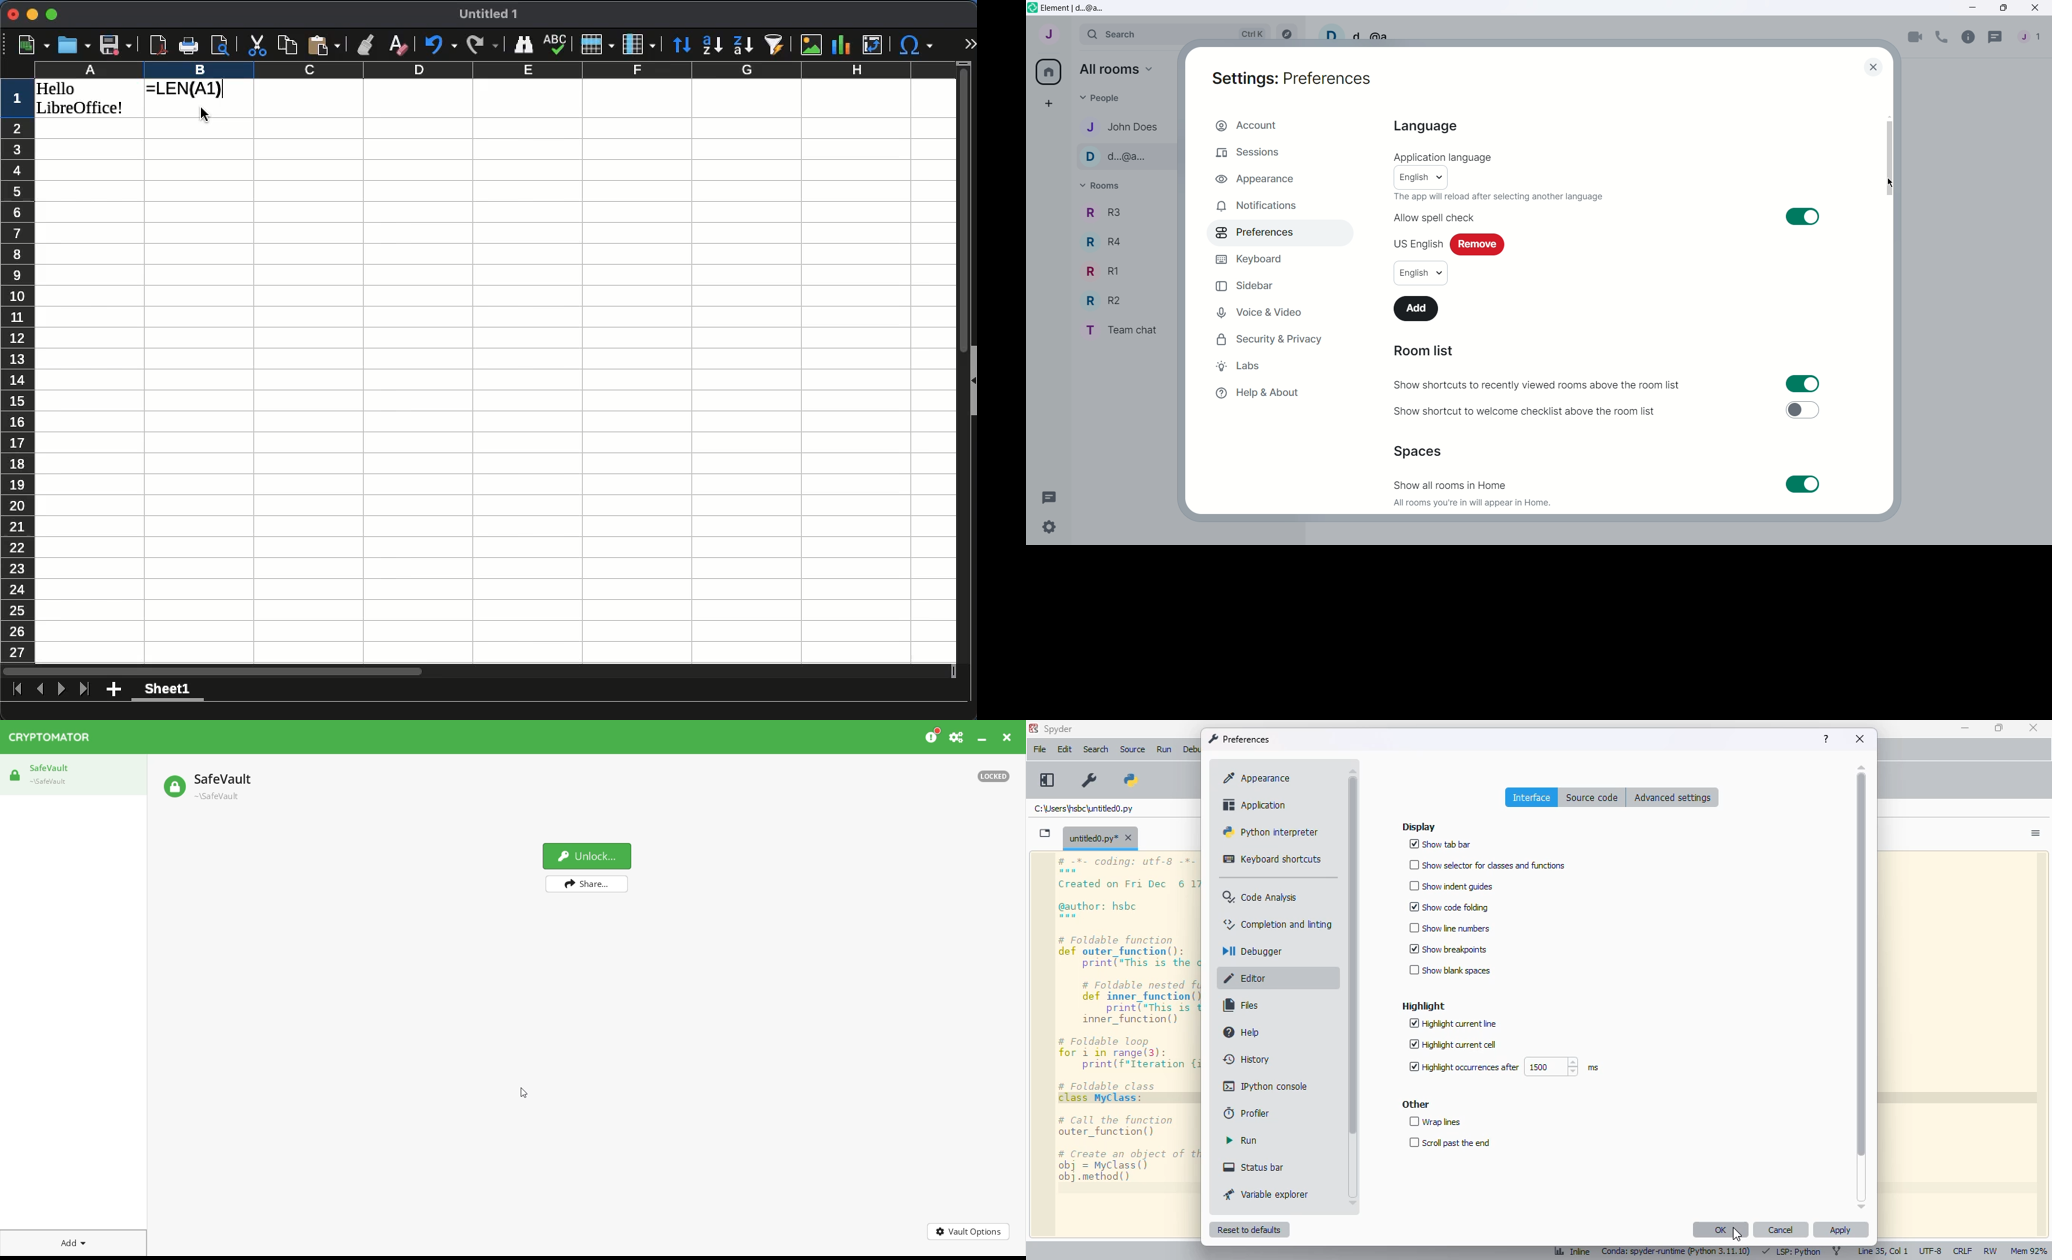 The width and height of the screenshot is (2072, 1260). What do you see at coordinates (1472, 503) in the screenshot?
I see `All rooms you're in will appear in Home.` at bounding box center [1472, 503].